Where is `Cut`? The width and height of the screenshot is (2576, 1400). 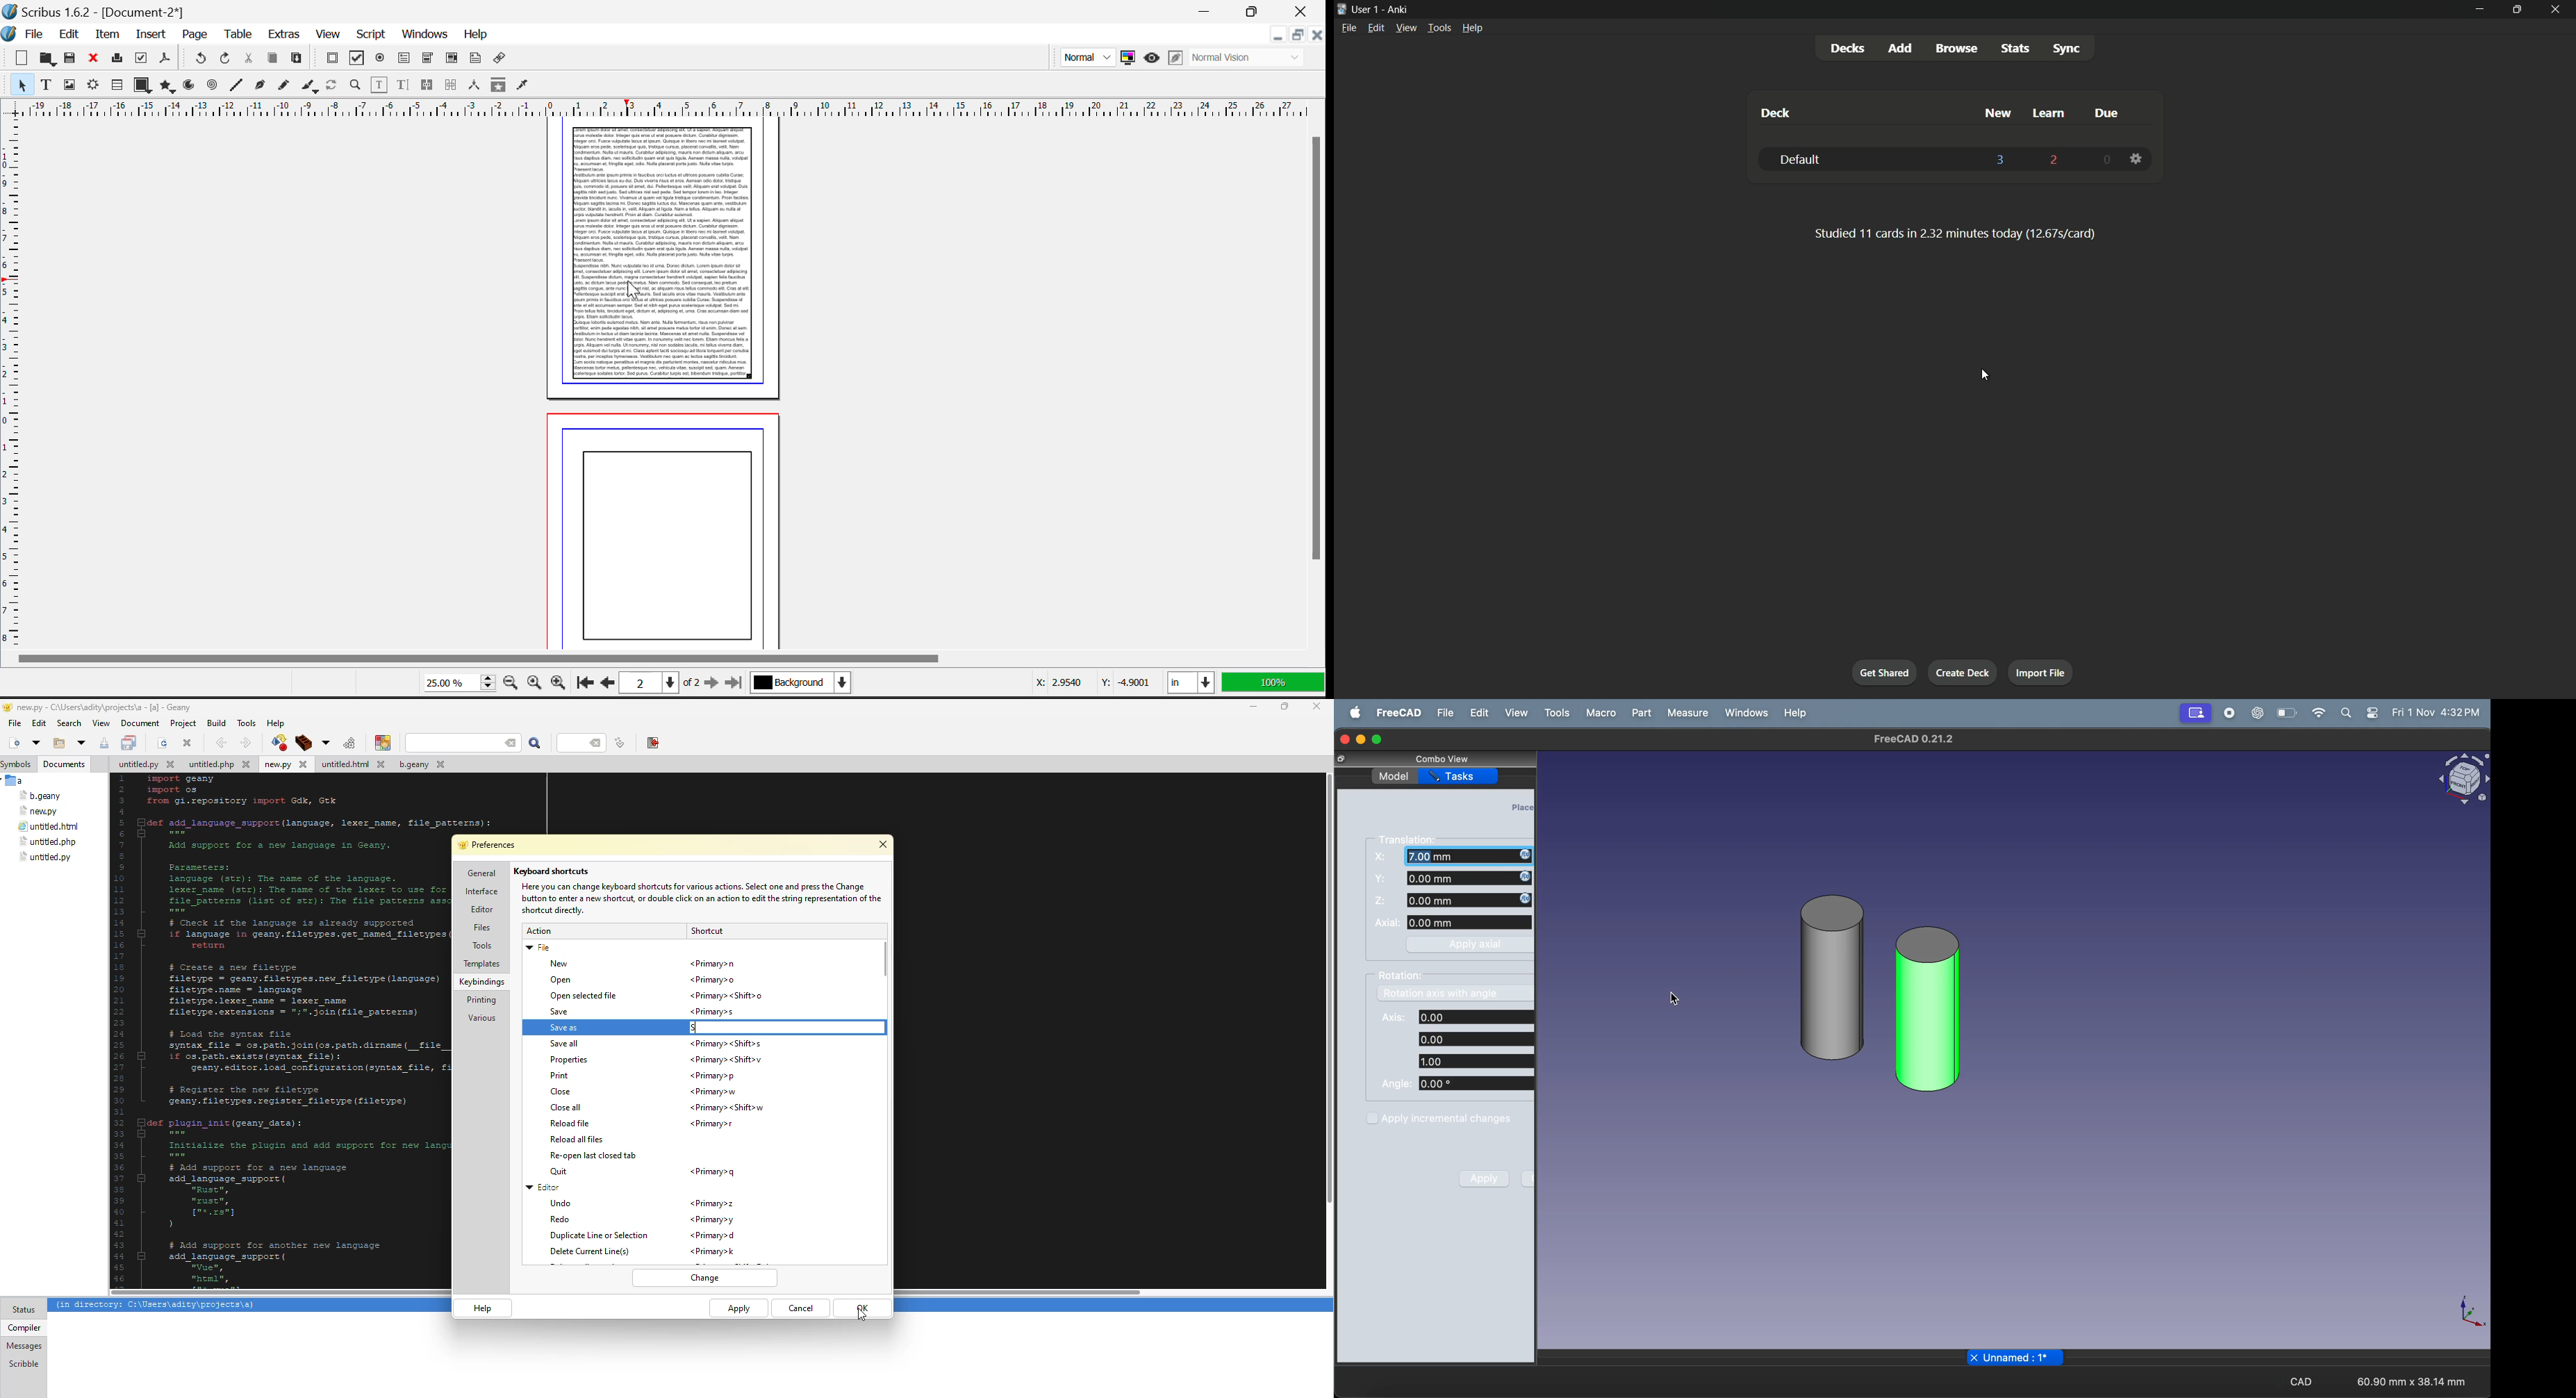
Cut is located at coordinates (248, 60).